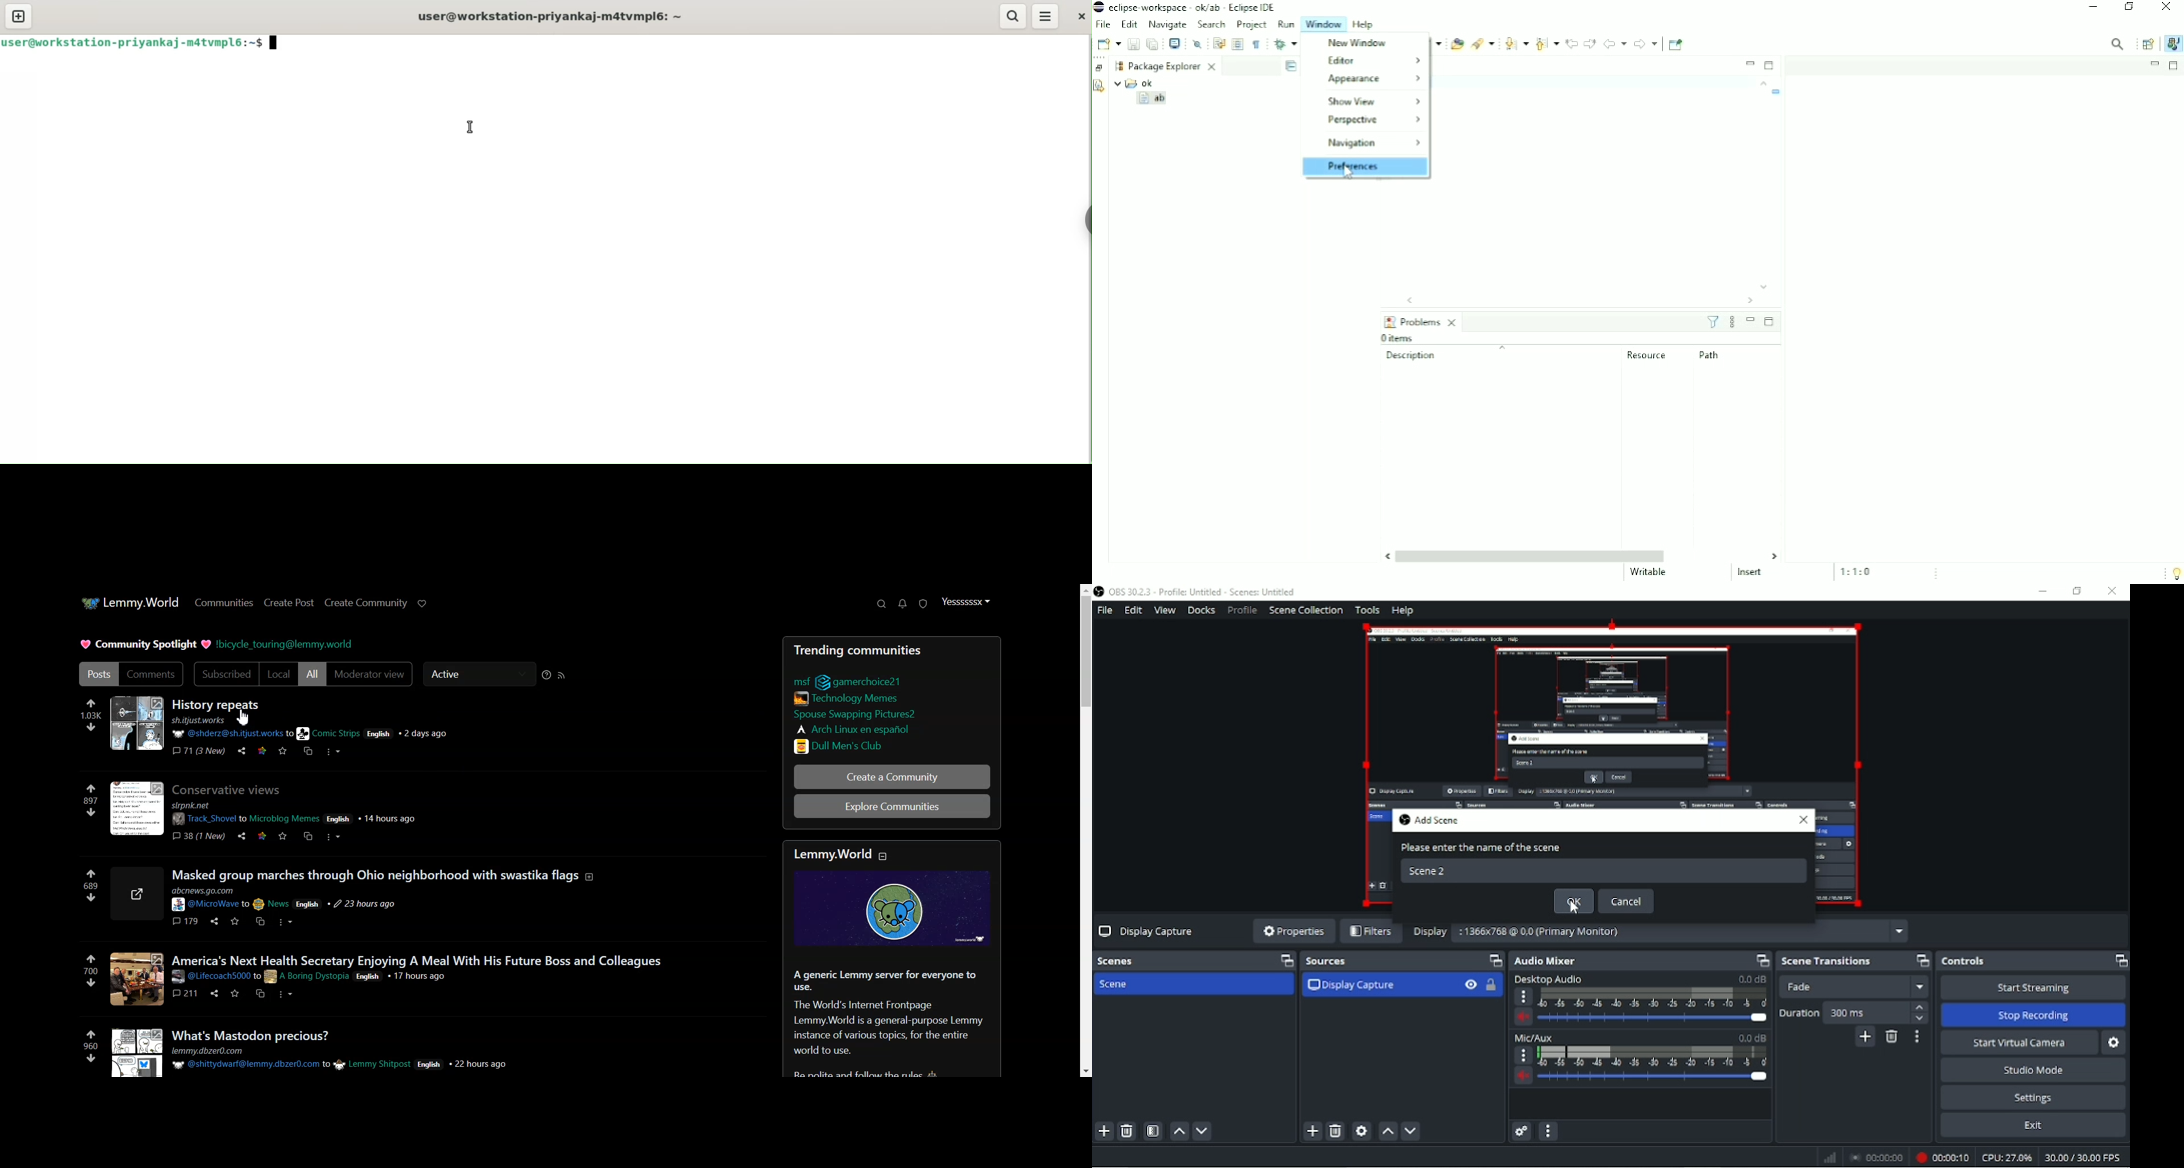 The height and width of the screenshot is (1176, 2184). I want to click on OK, so click(1576, 901).